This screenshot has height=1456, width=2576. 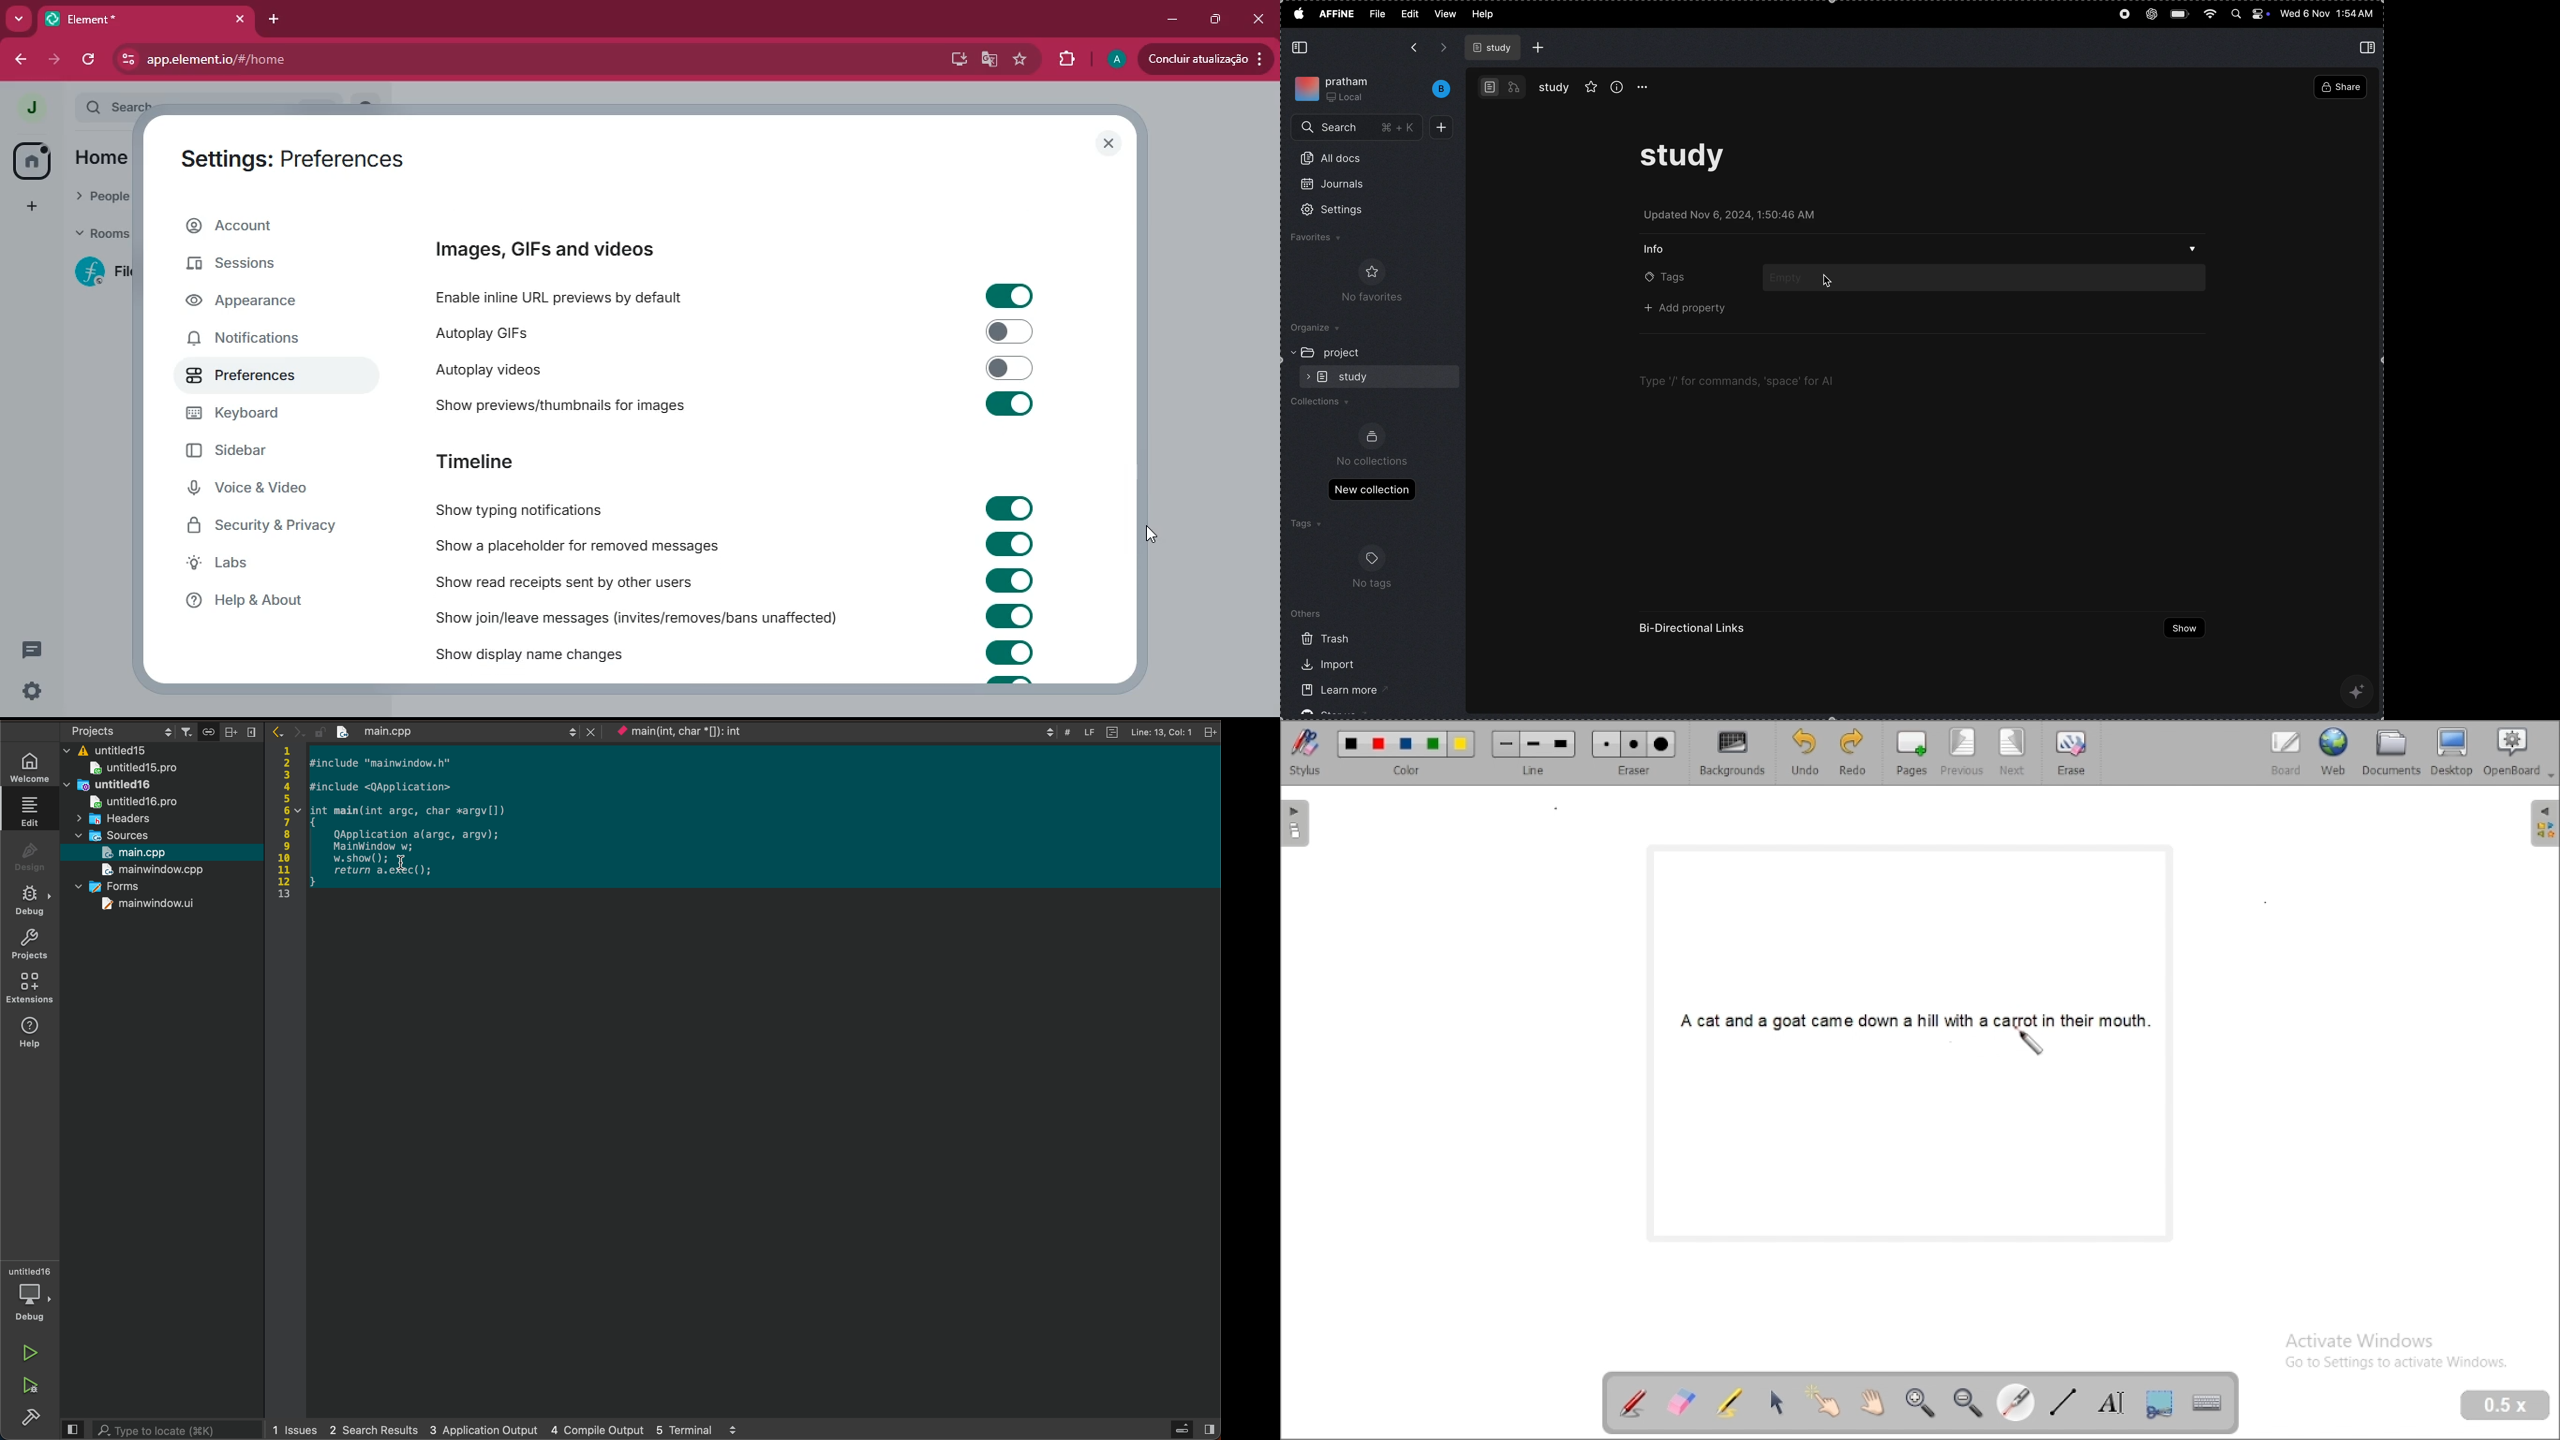 I want to click on show a placeholder for removed messages, so click(x=583, y=543).